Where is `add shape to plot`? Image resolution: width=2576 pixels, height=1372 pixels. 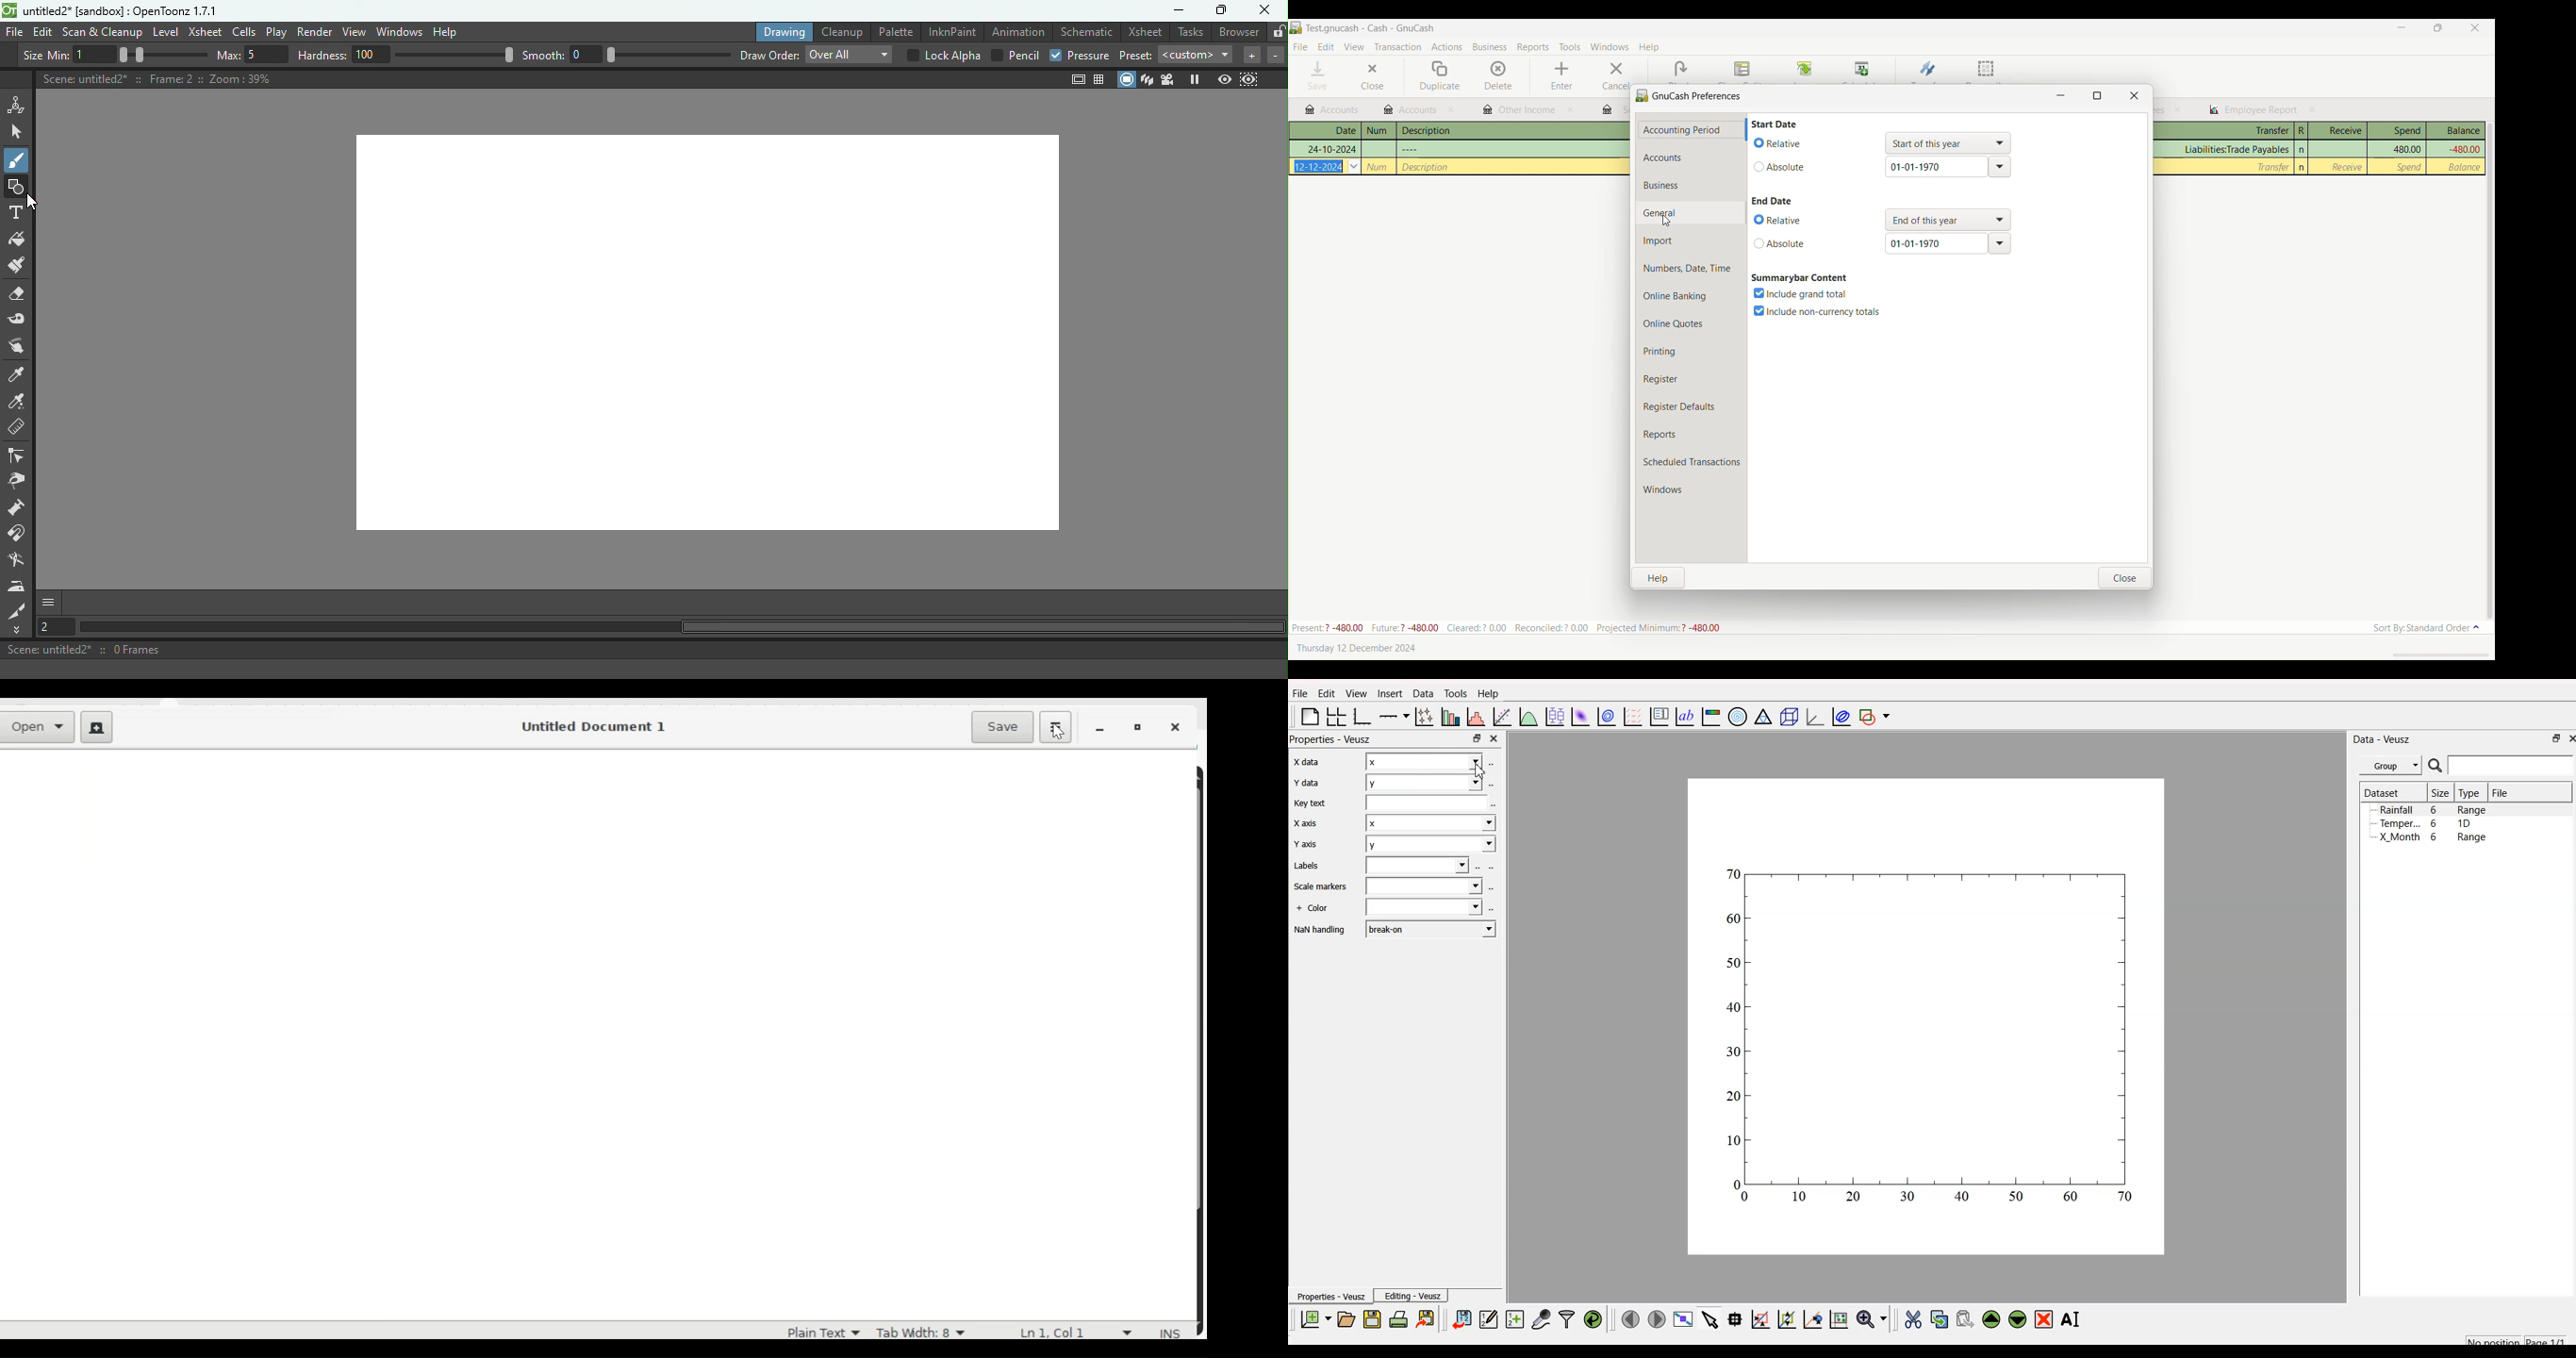
add shape to plot is located at coordinates (1877, 717).